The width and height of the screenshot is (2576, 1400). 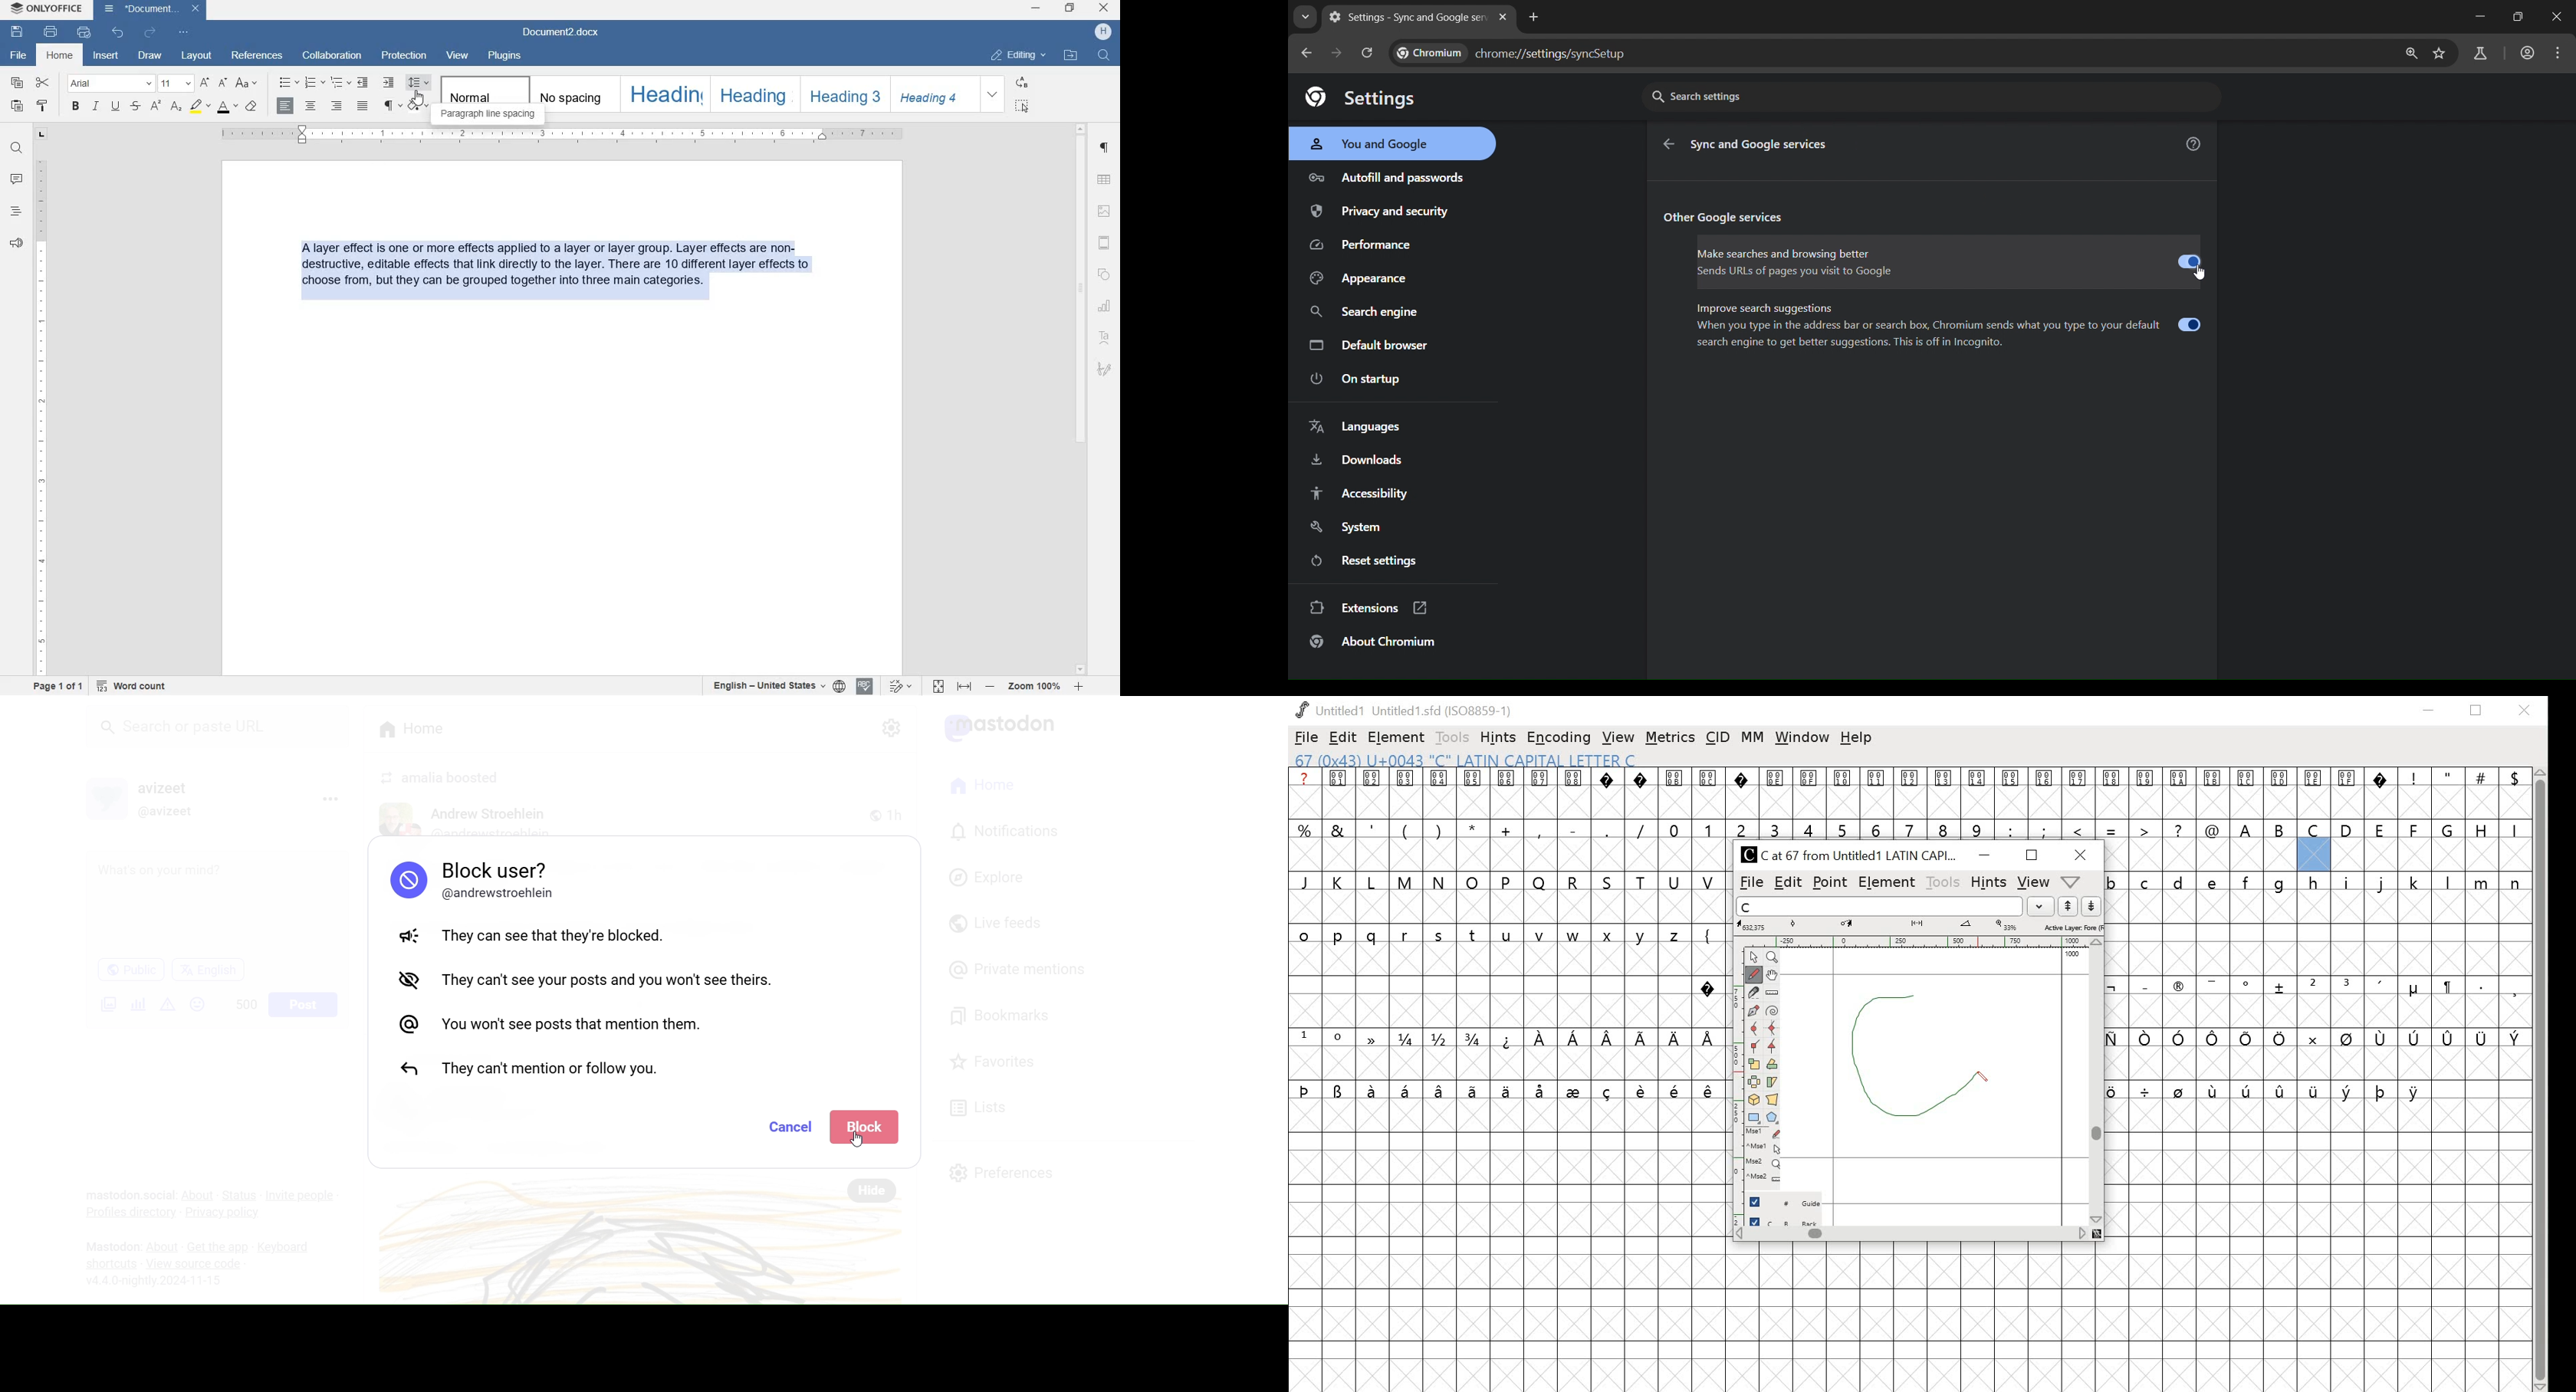 I want to click on align right, so click(x=336, y=106).